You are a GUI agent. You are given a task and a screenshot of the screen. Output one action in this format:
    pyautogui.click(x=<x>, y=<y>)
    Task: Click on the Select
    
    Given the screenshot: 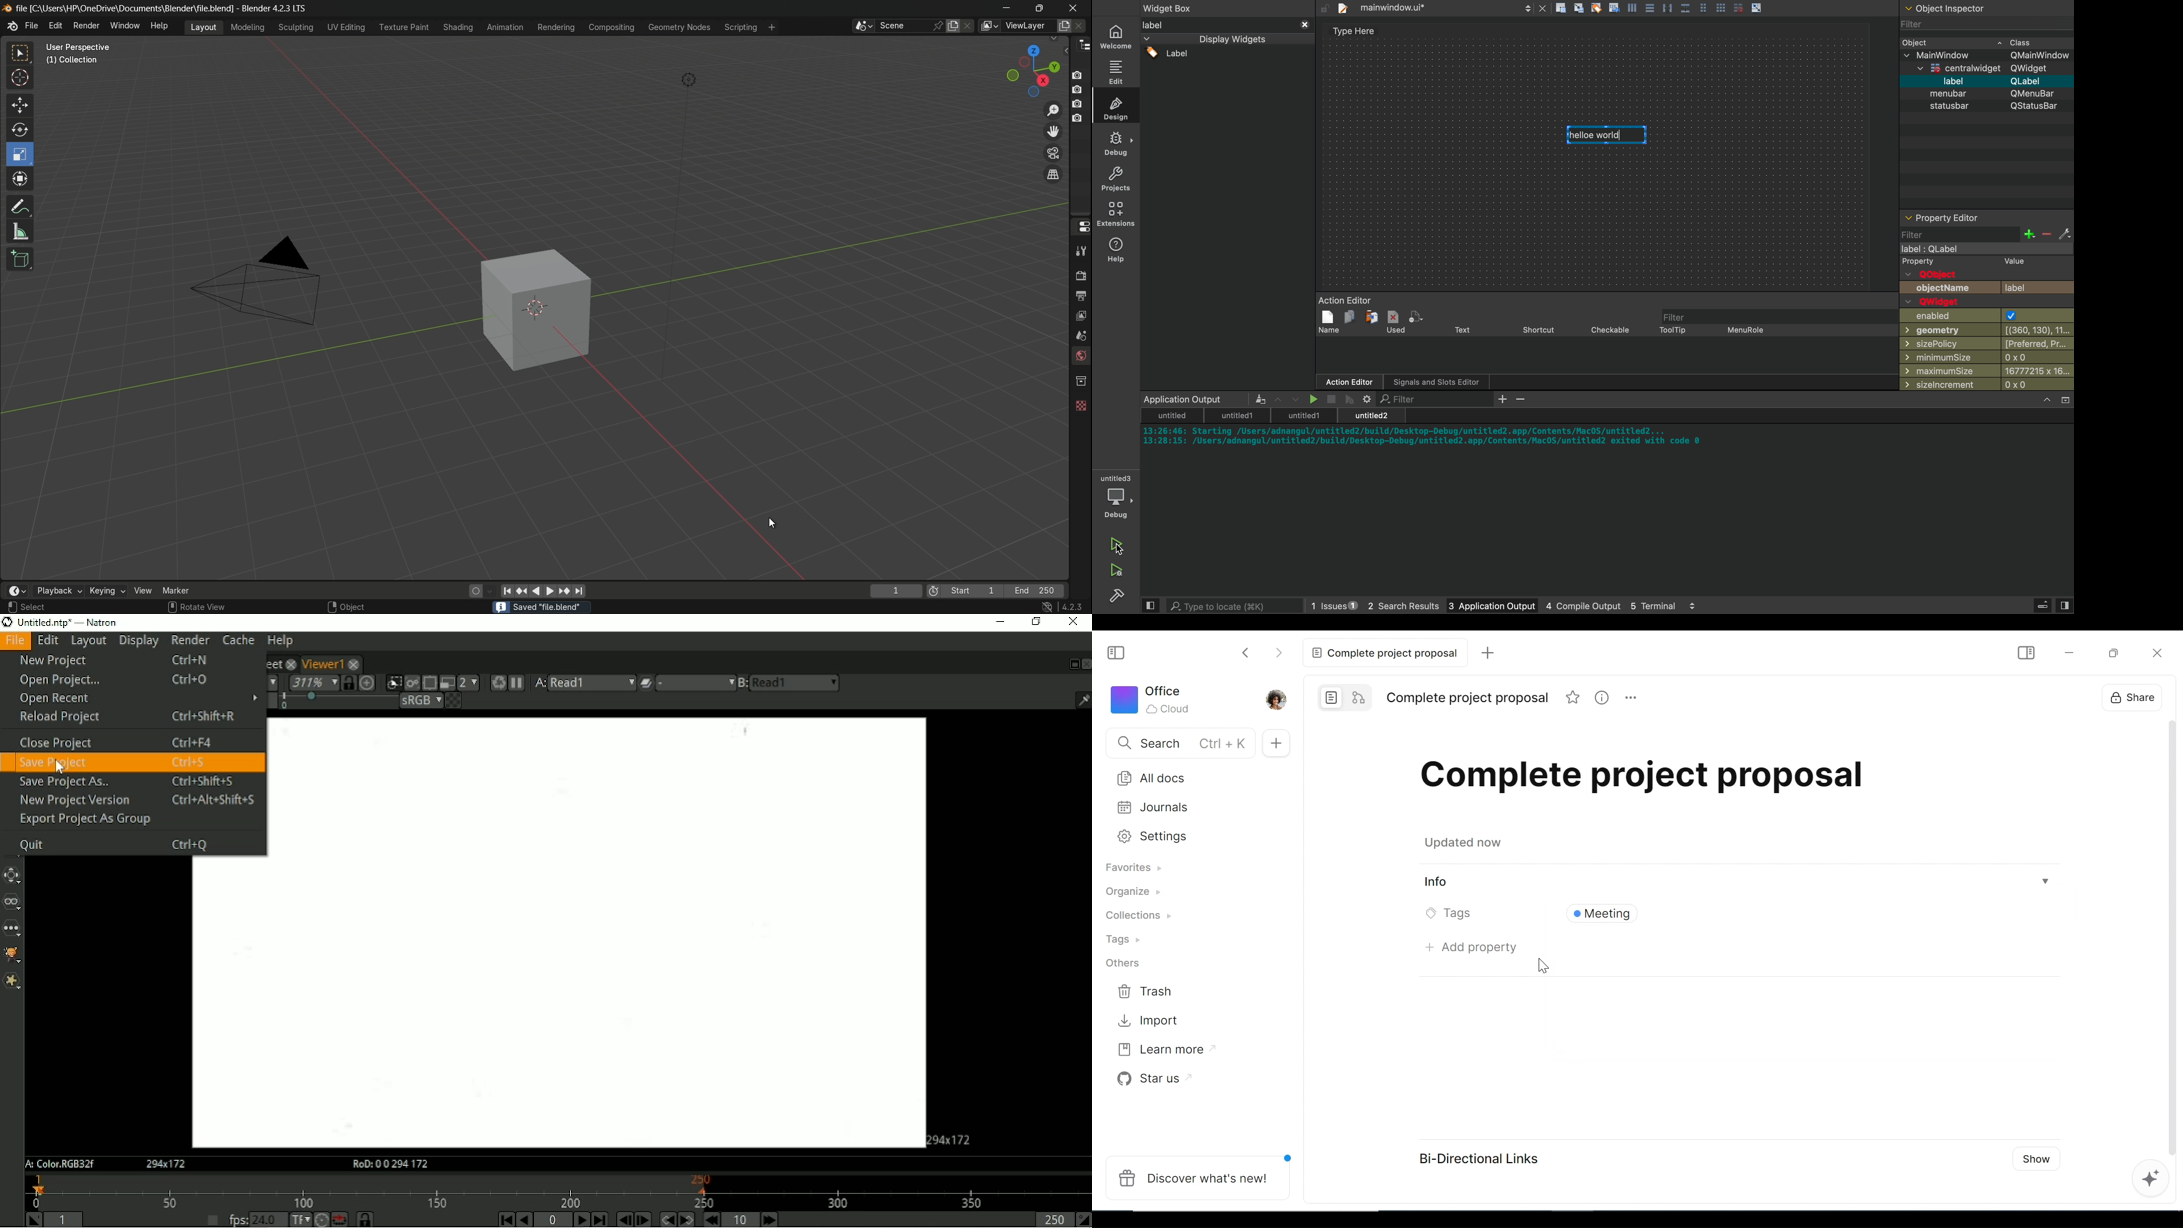 What is the action you would take?
    pyautogui.click(x=47, y=607)
    